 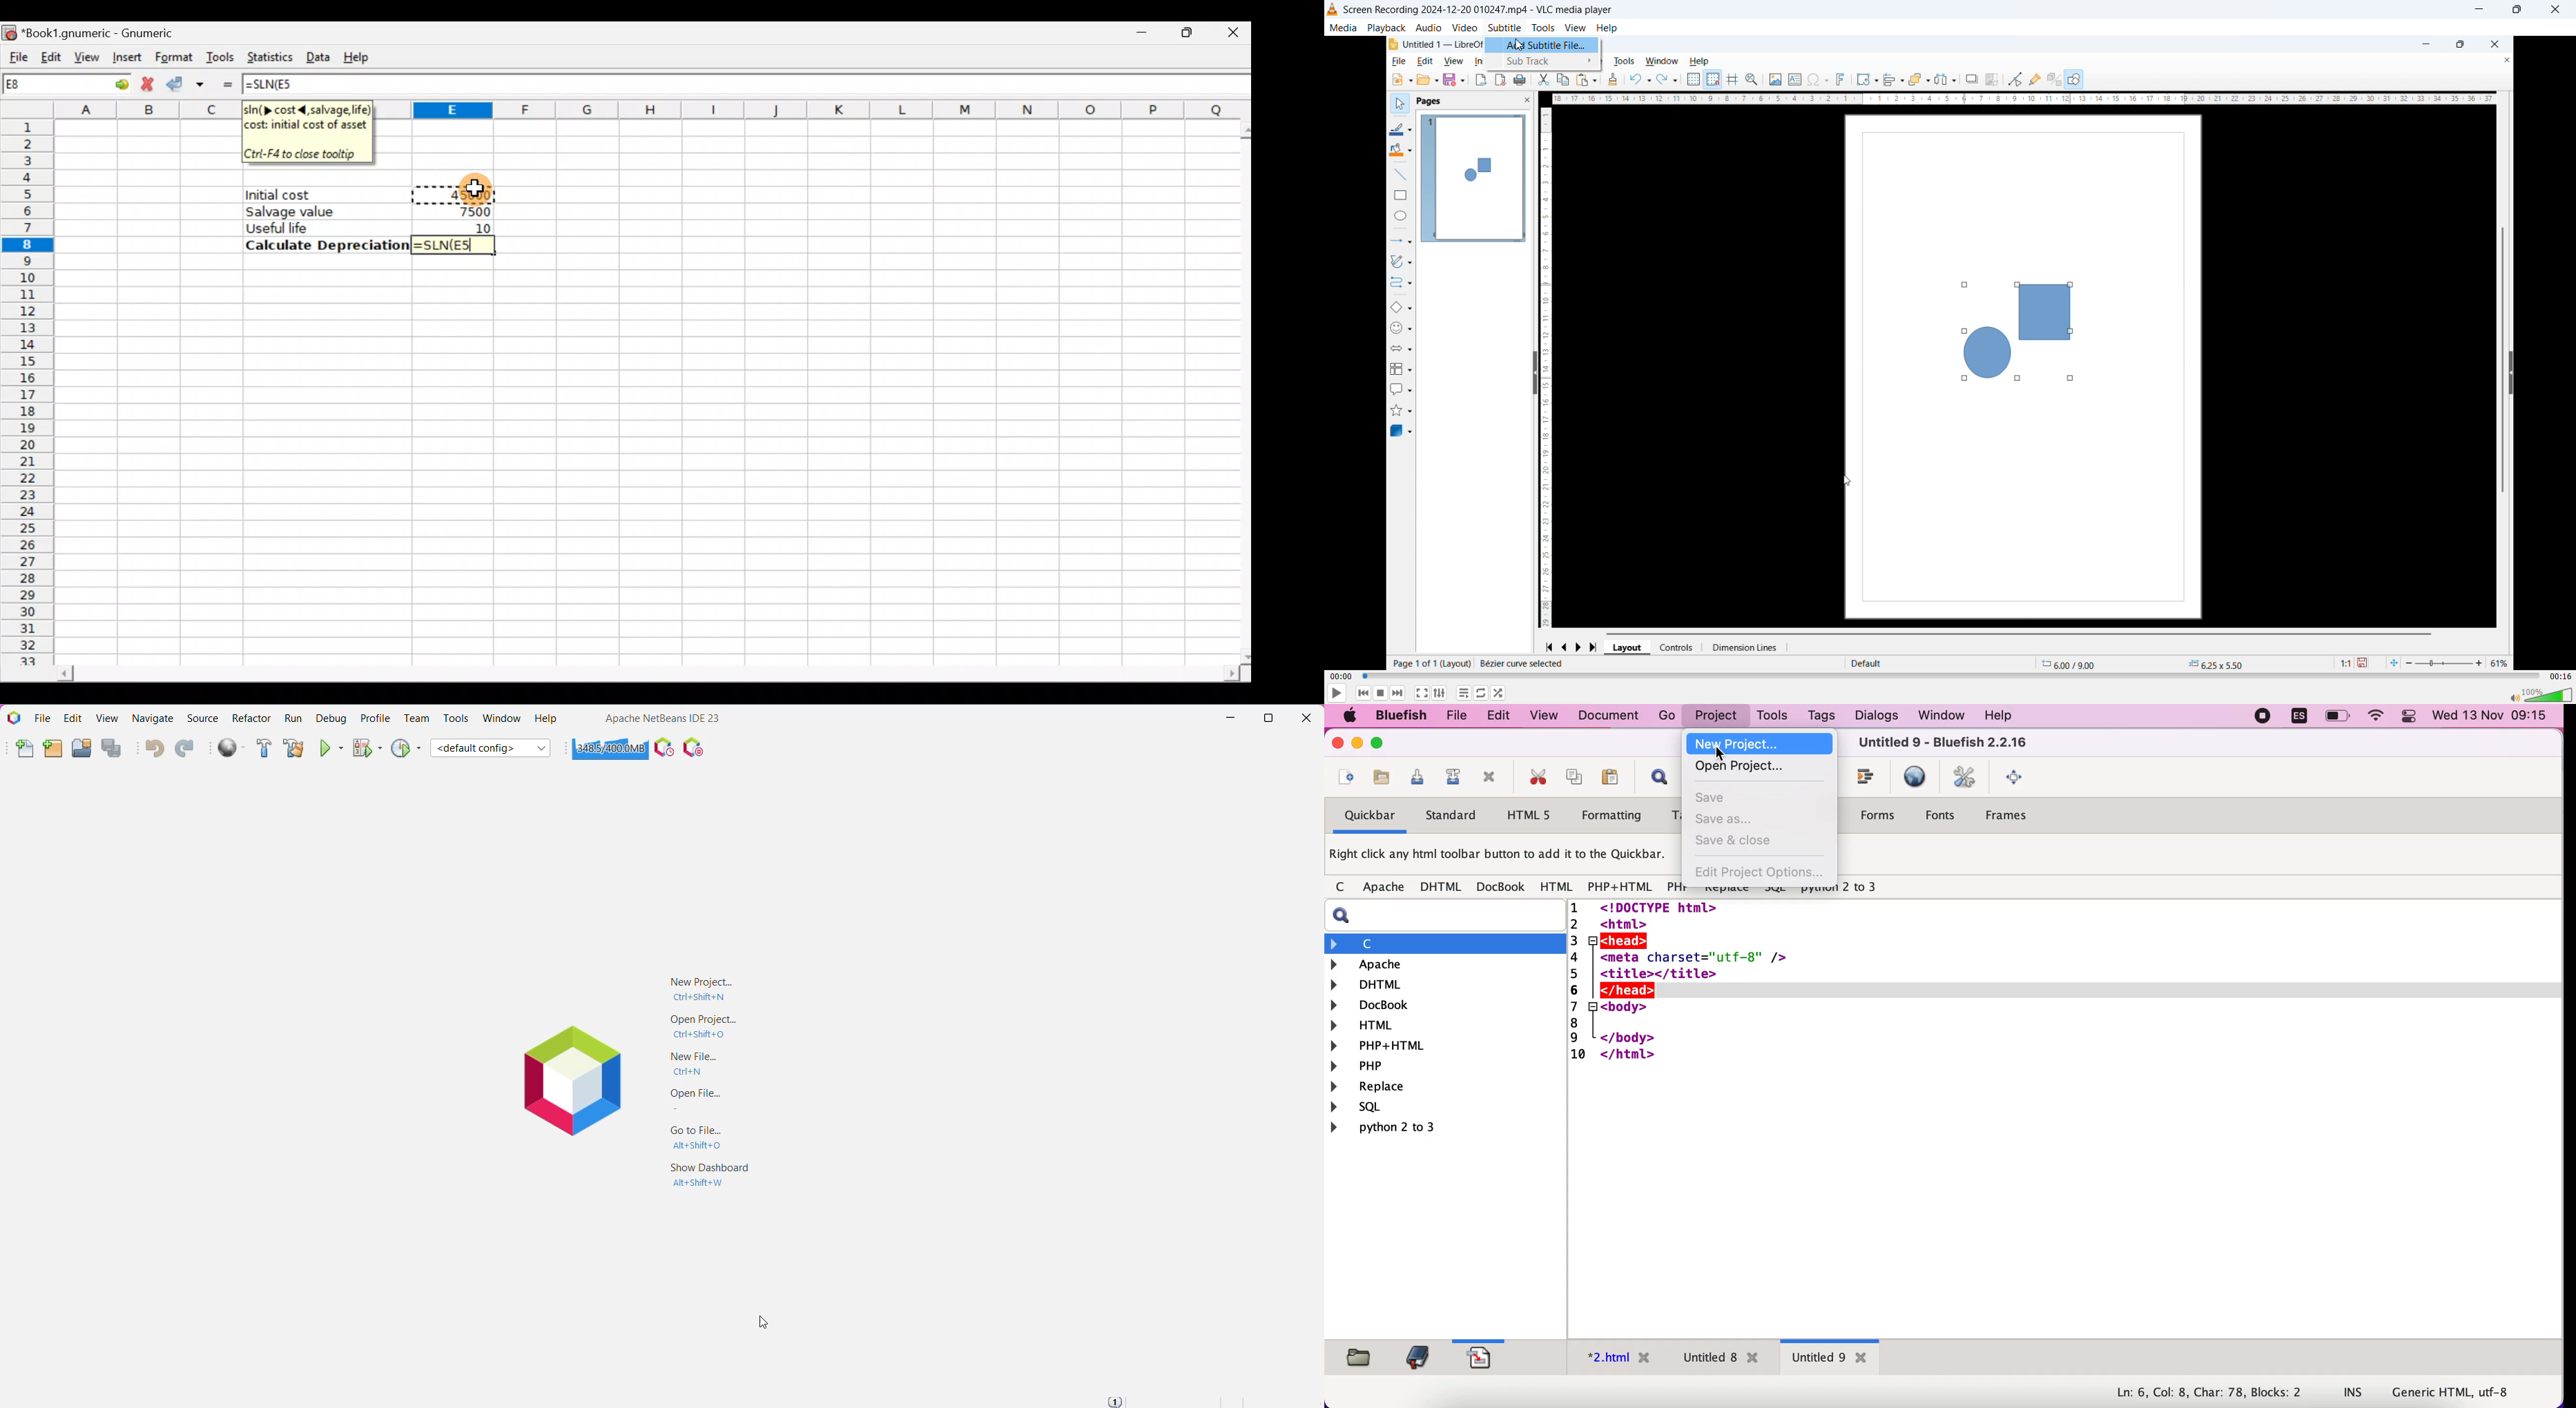 What do you see at coordinates (1681, 647) in the screenshot?
I see `Controls ` at bounding box center [1681, 647].